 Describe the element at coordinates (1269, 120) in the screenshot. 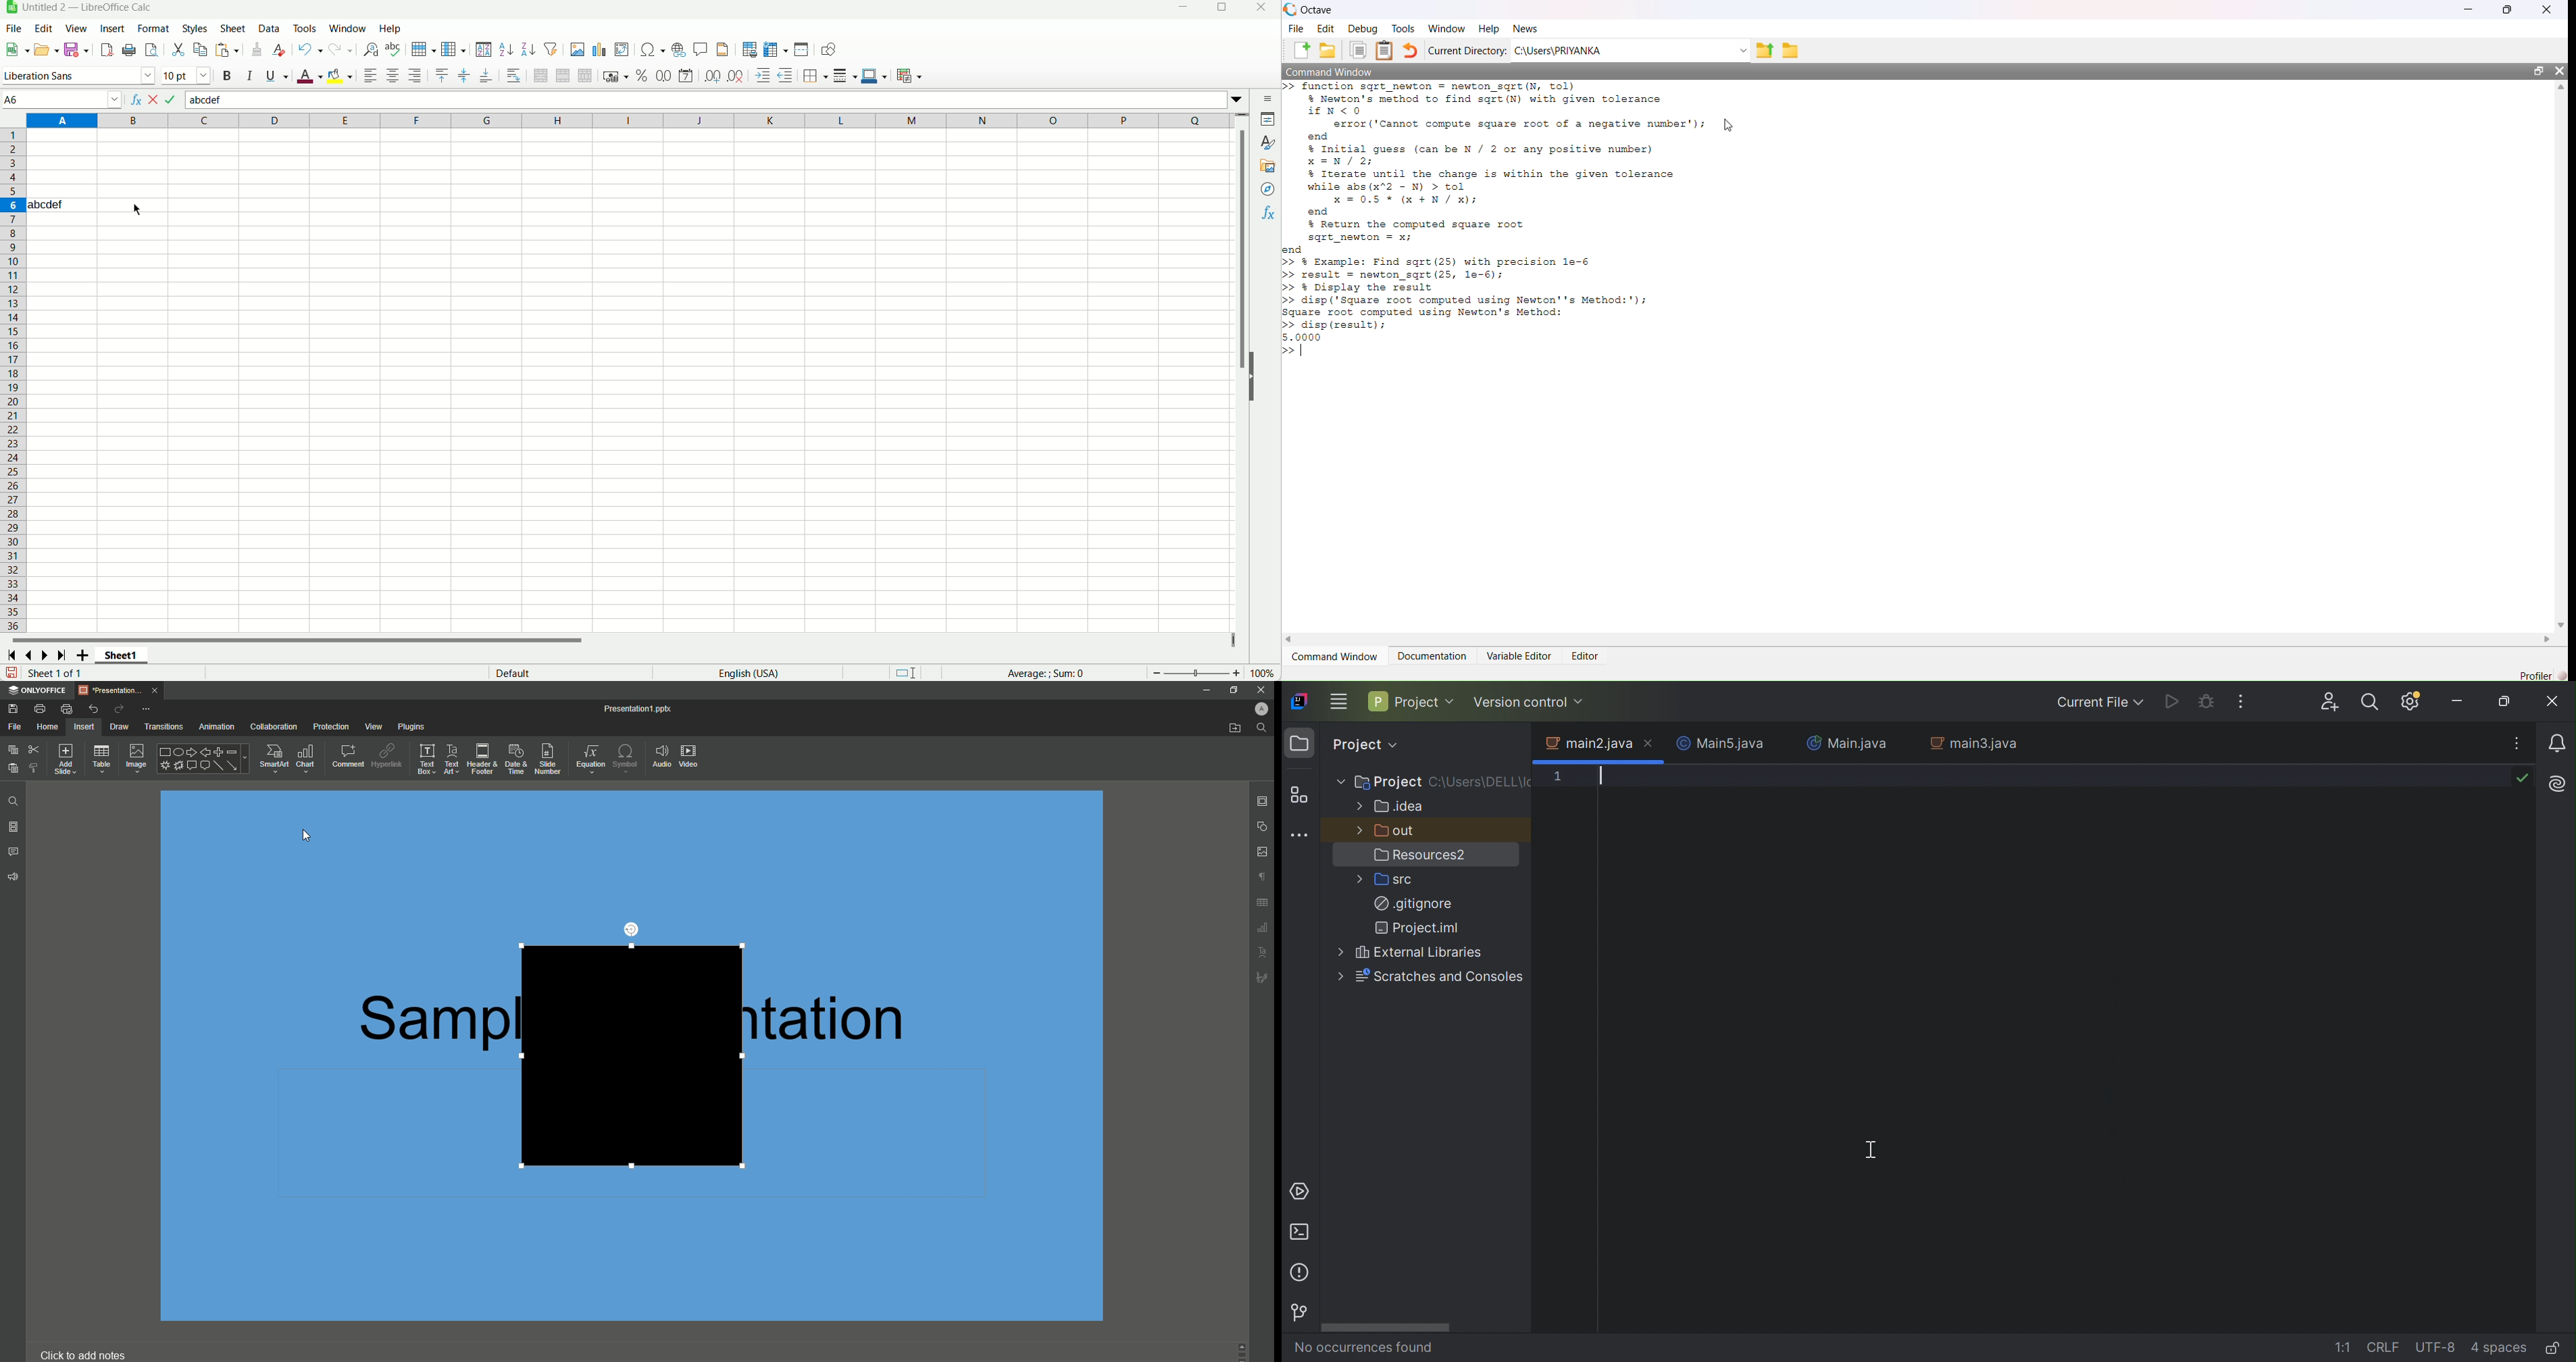

I see `properties` at that location.